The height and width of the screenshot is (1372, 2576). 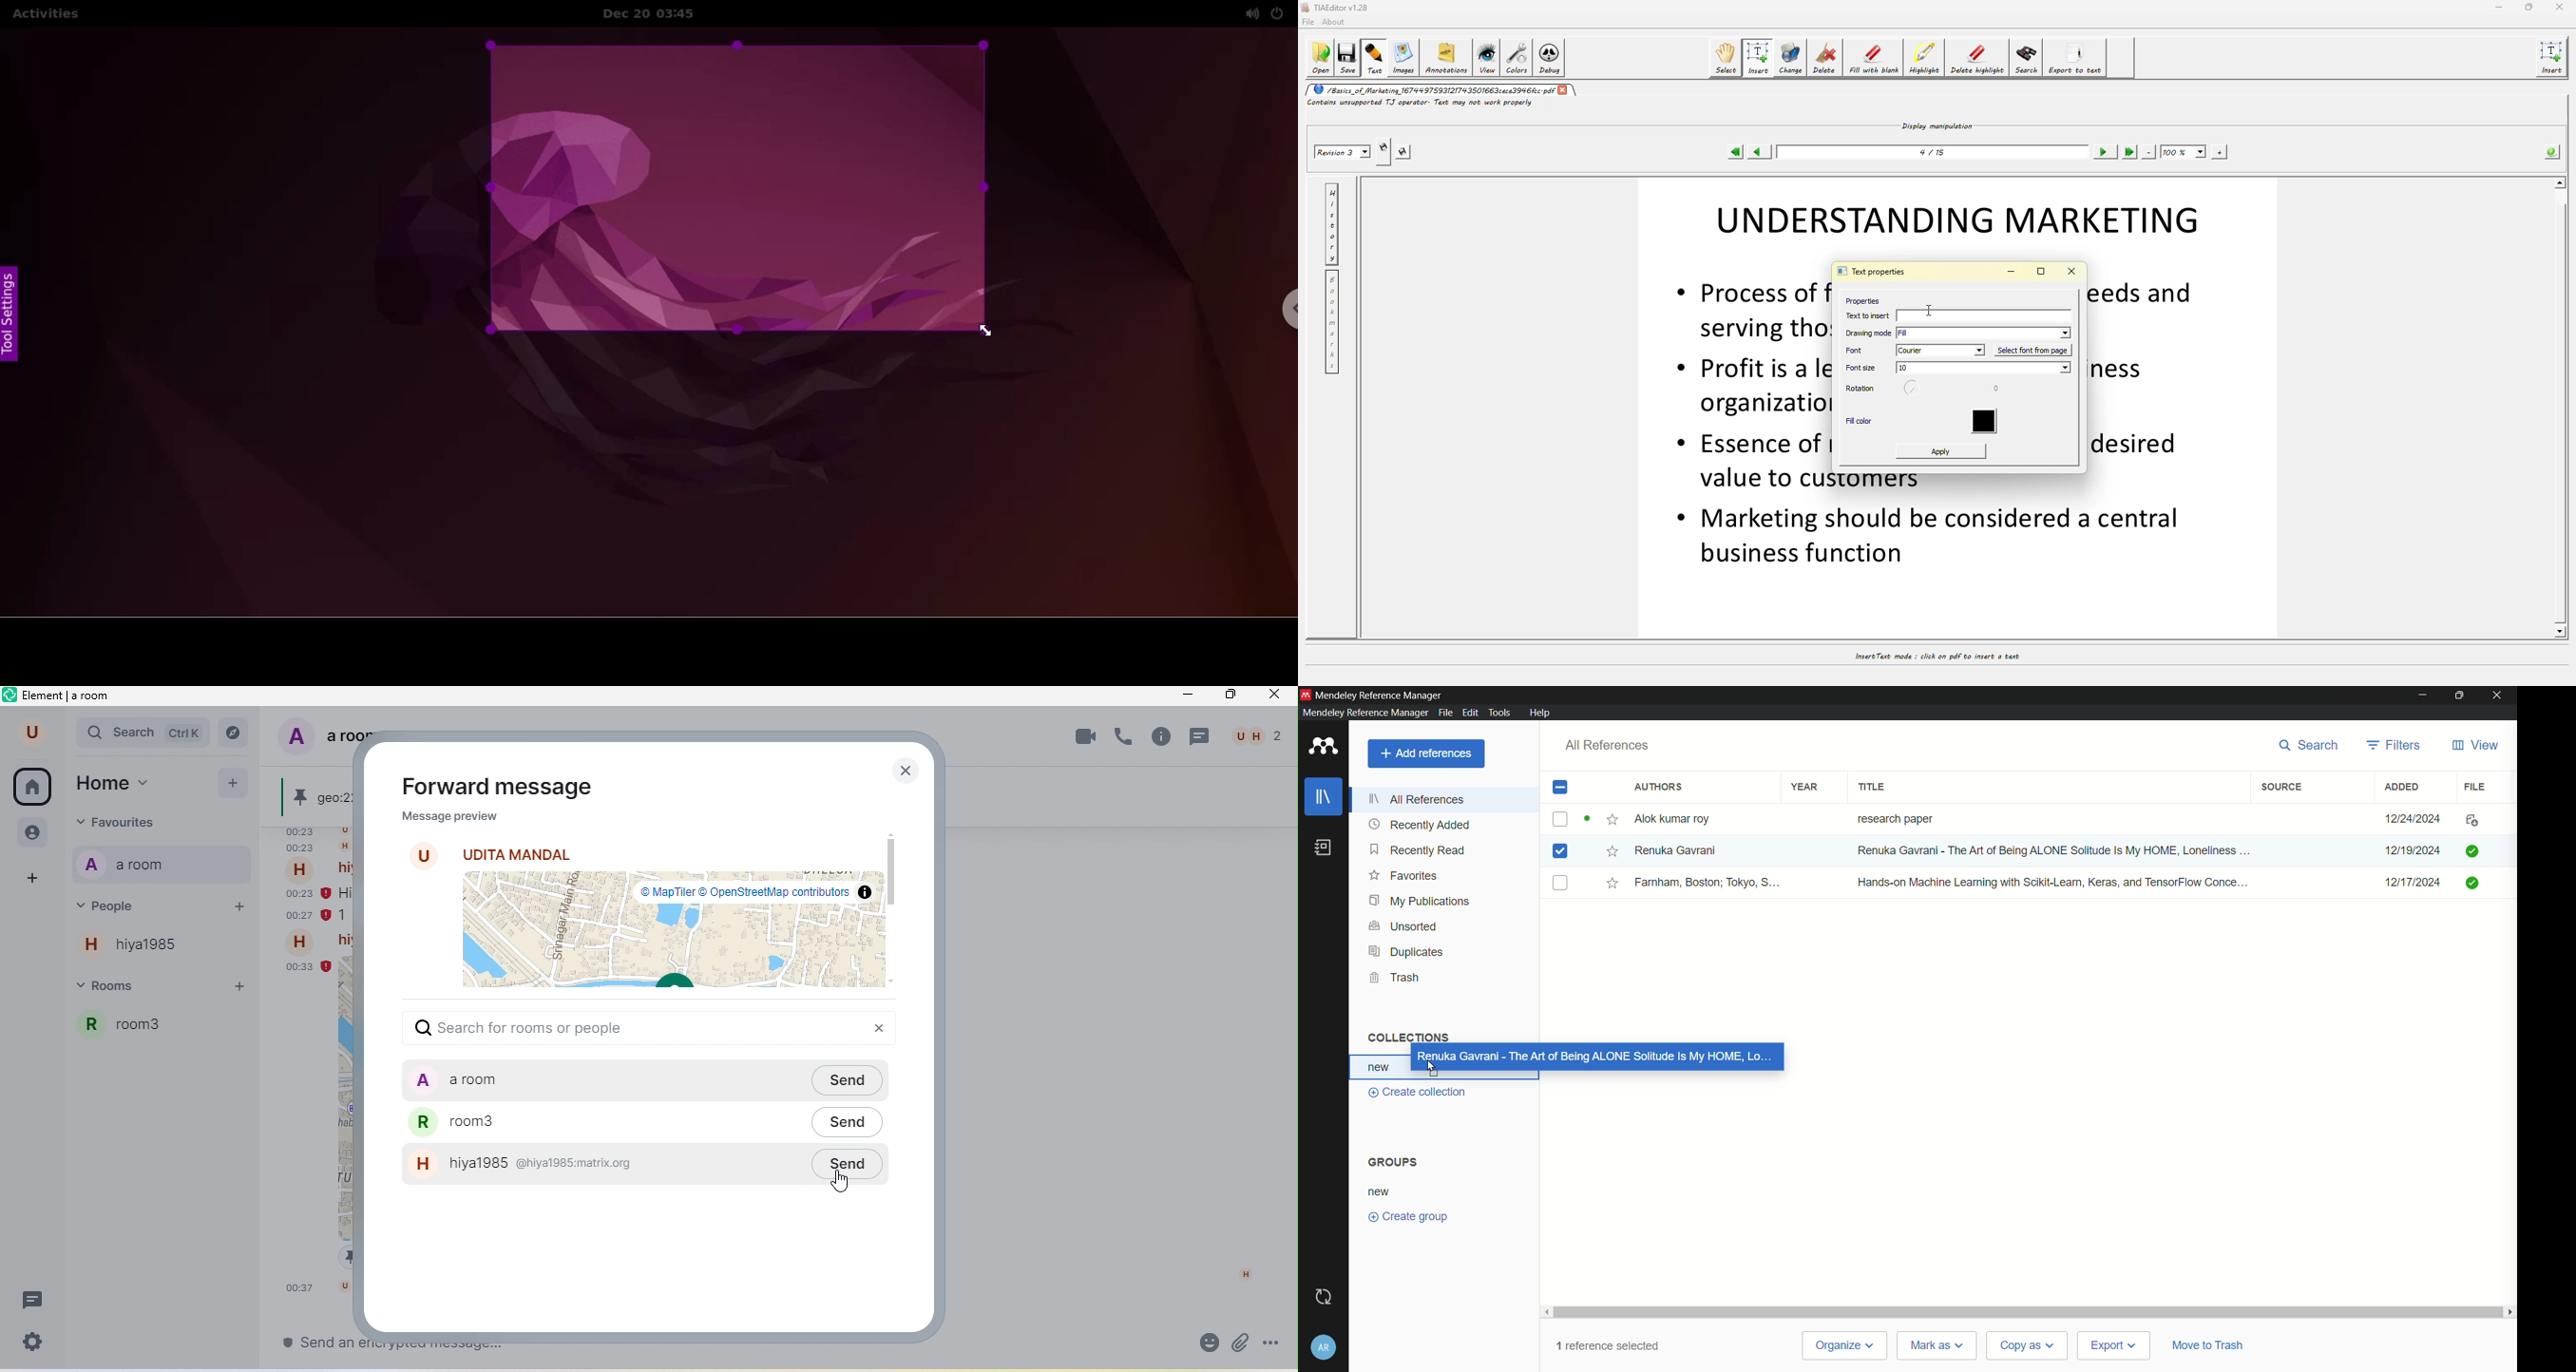 I want to click on hiya 1985 @hiya 1985 matrix.org, so click(x=602, y=1164).